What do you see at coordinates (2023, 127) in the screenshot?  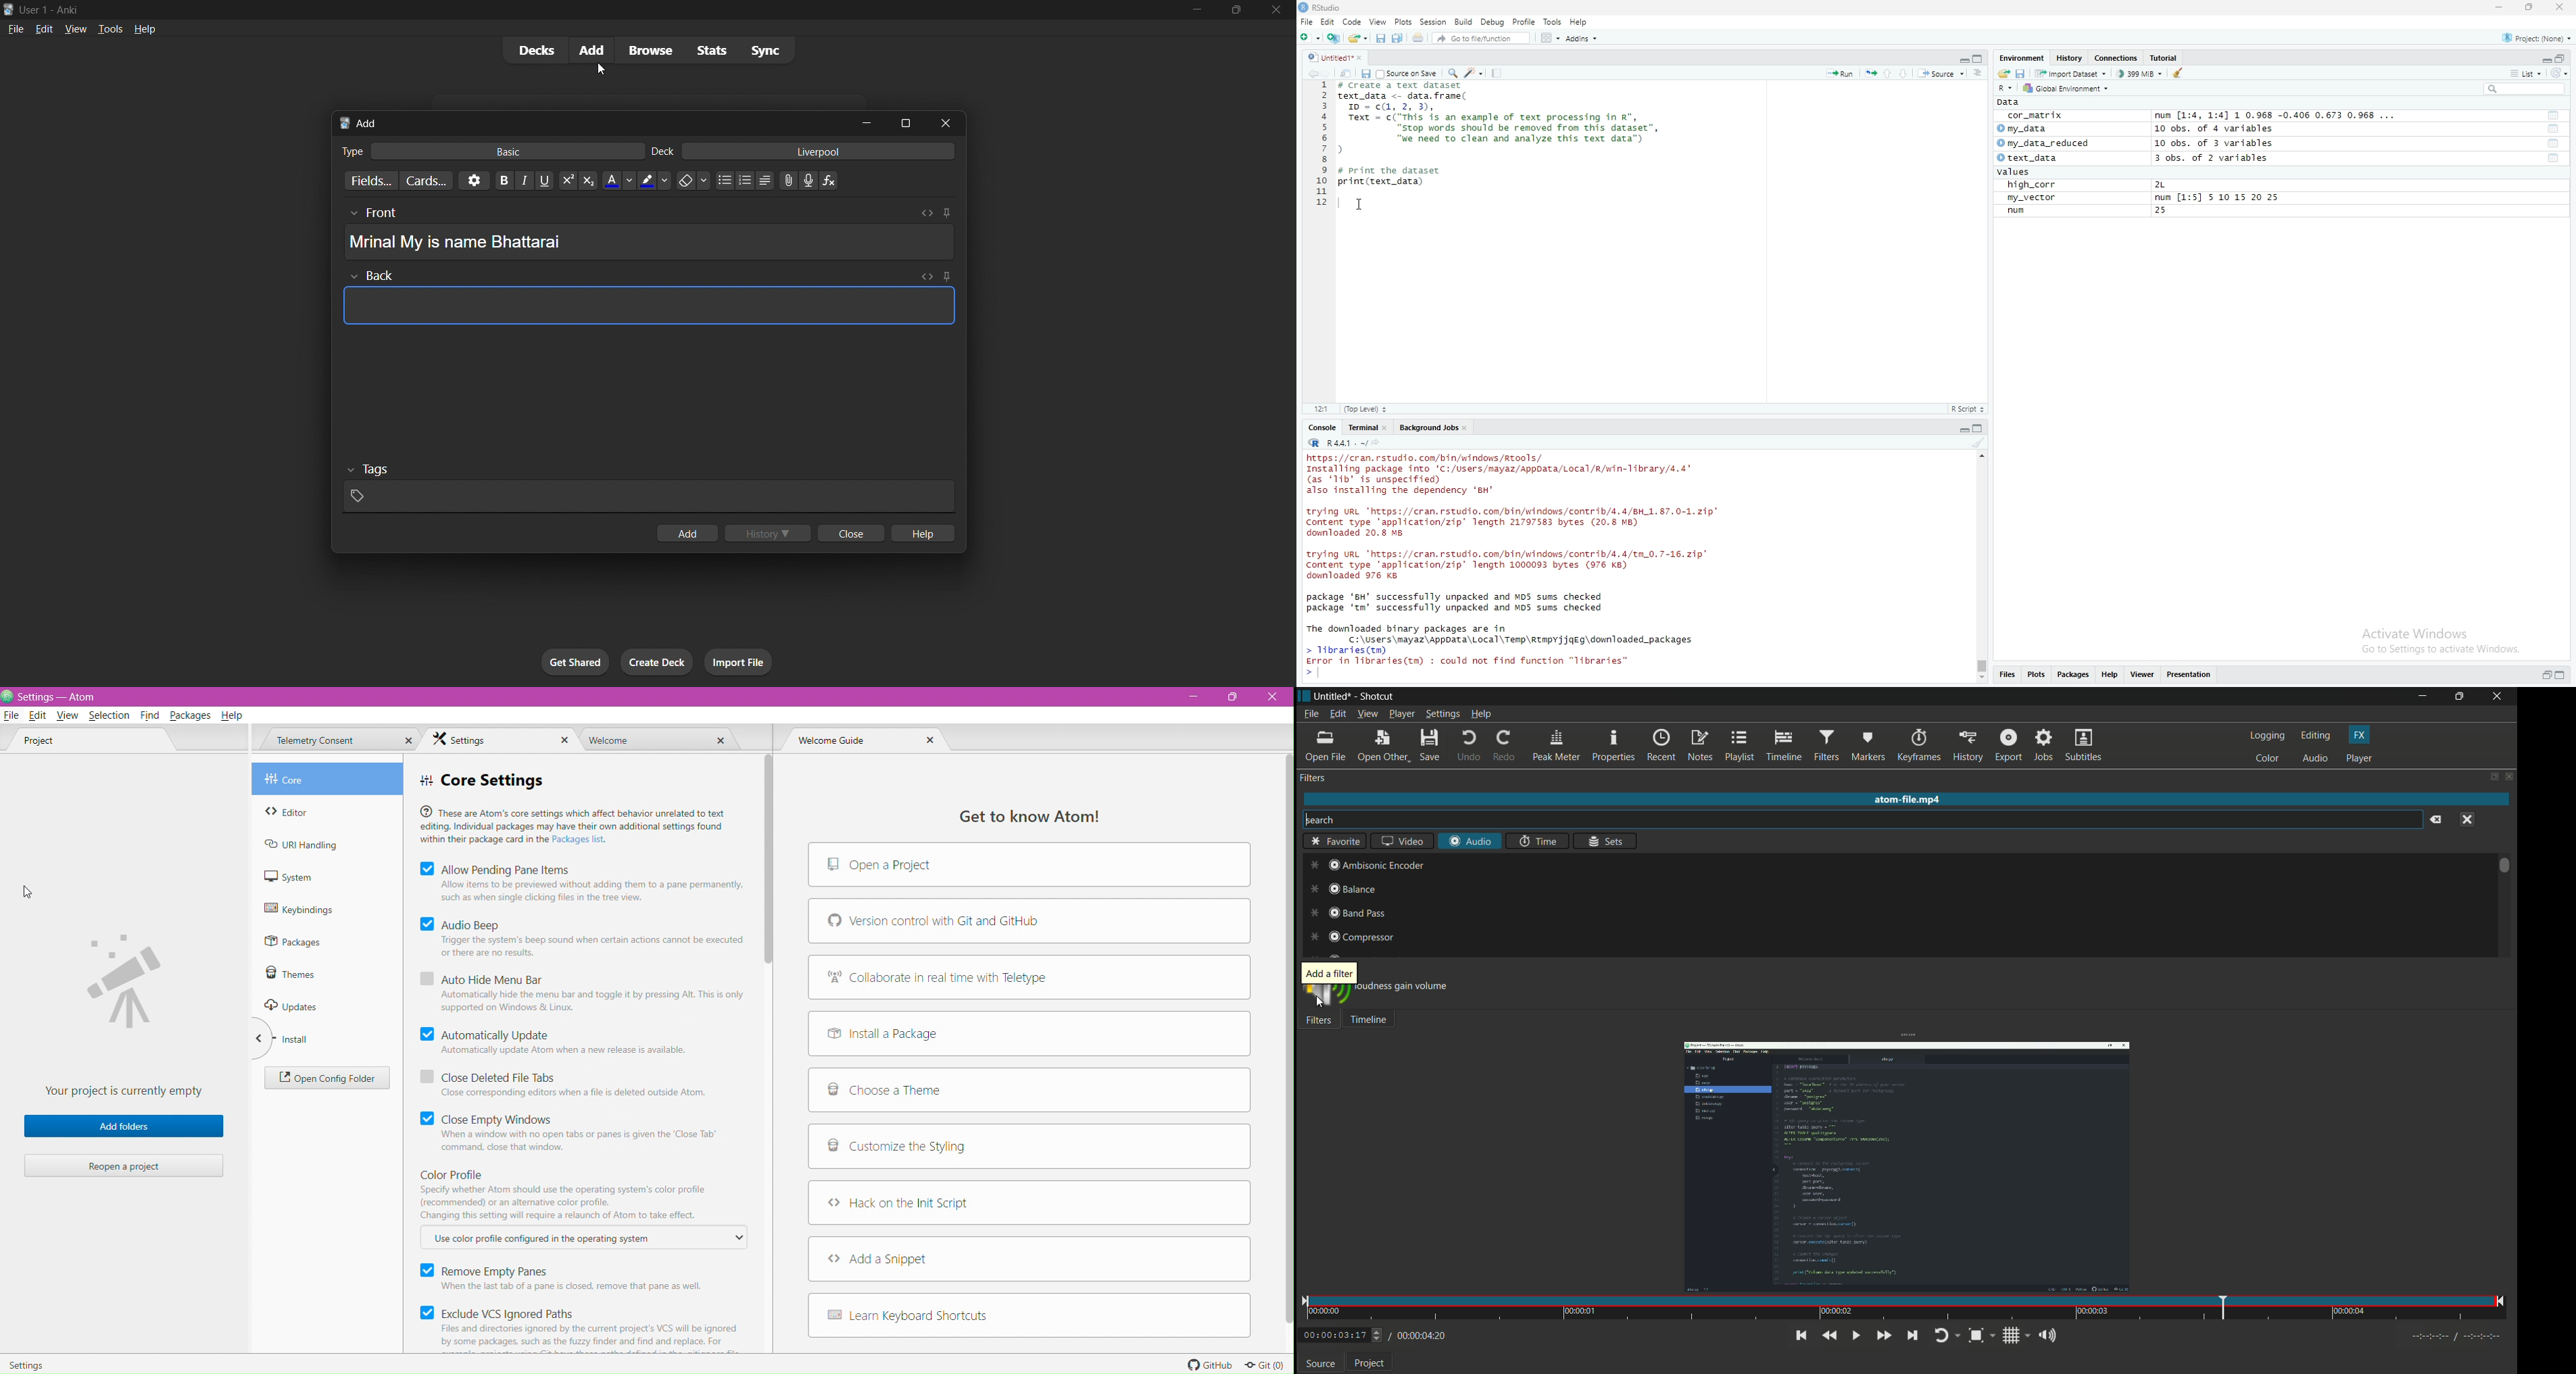 I see ` my data` at bounding box center [2023, 127].